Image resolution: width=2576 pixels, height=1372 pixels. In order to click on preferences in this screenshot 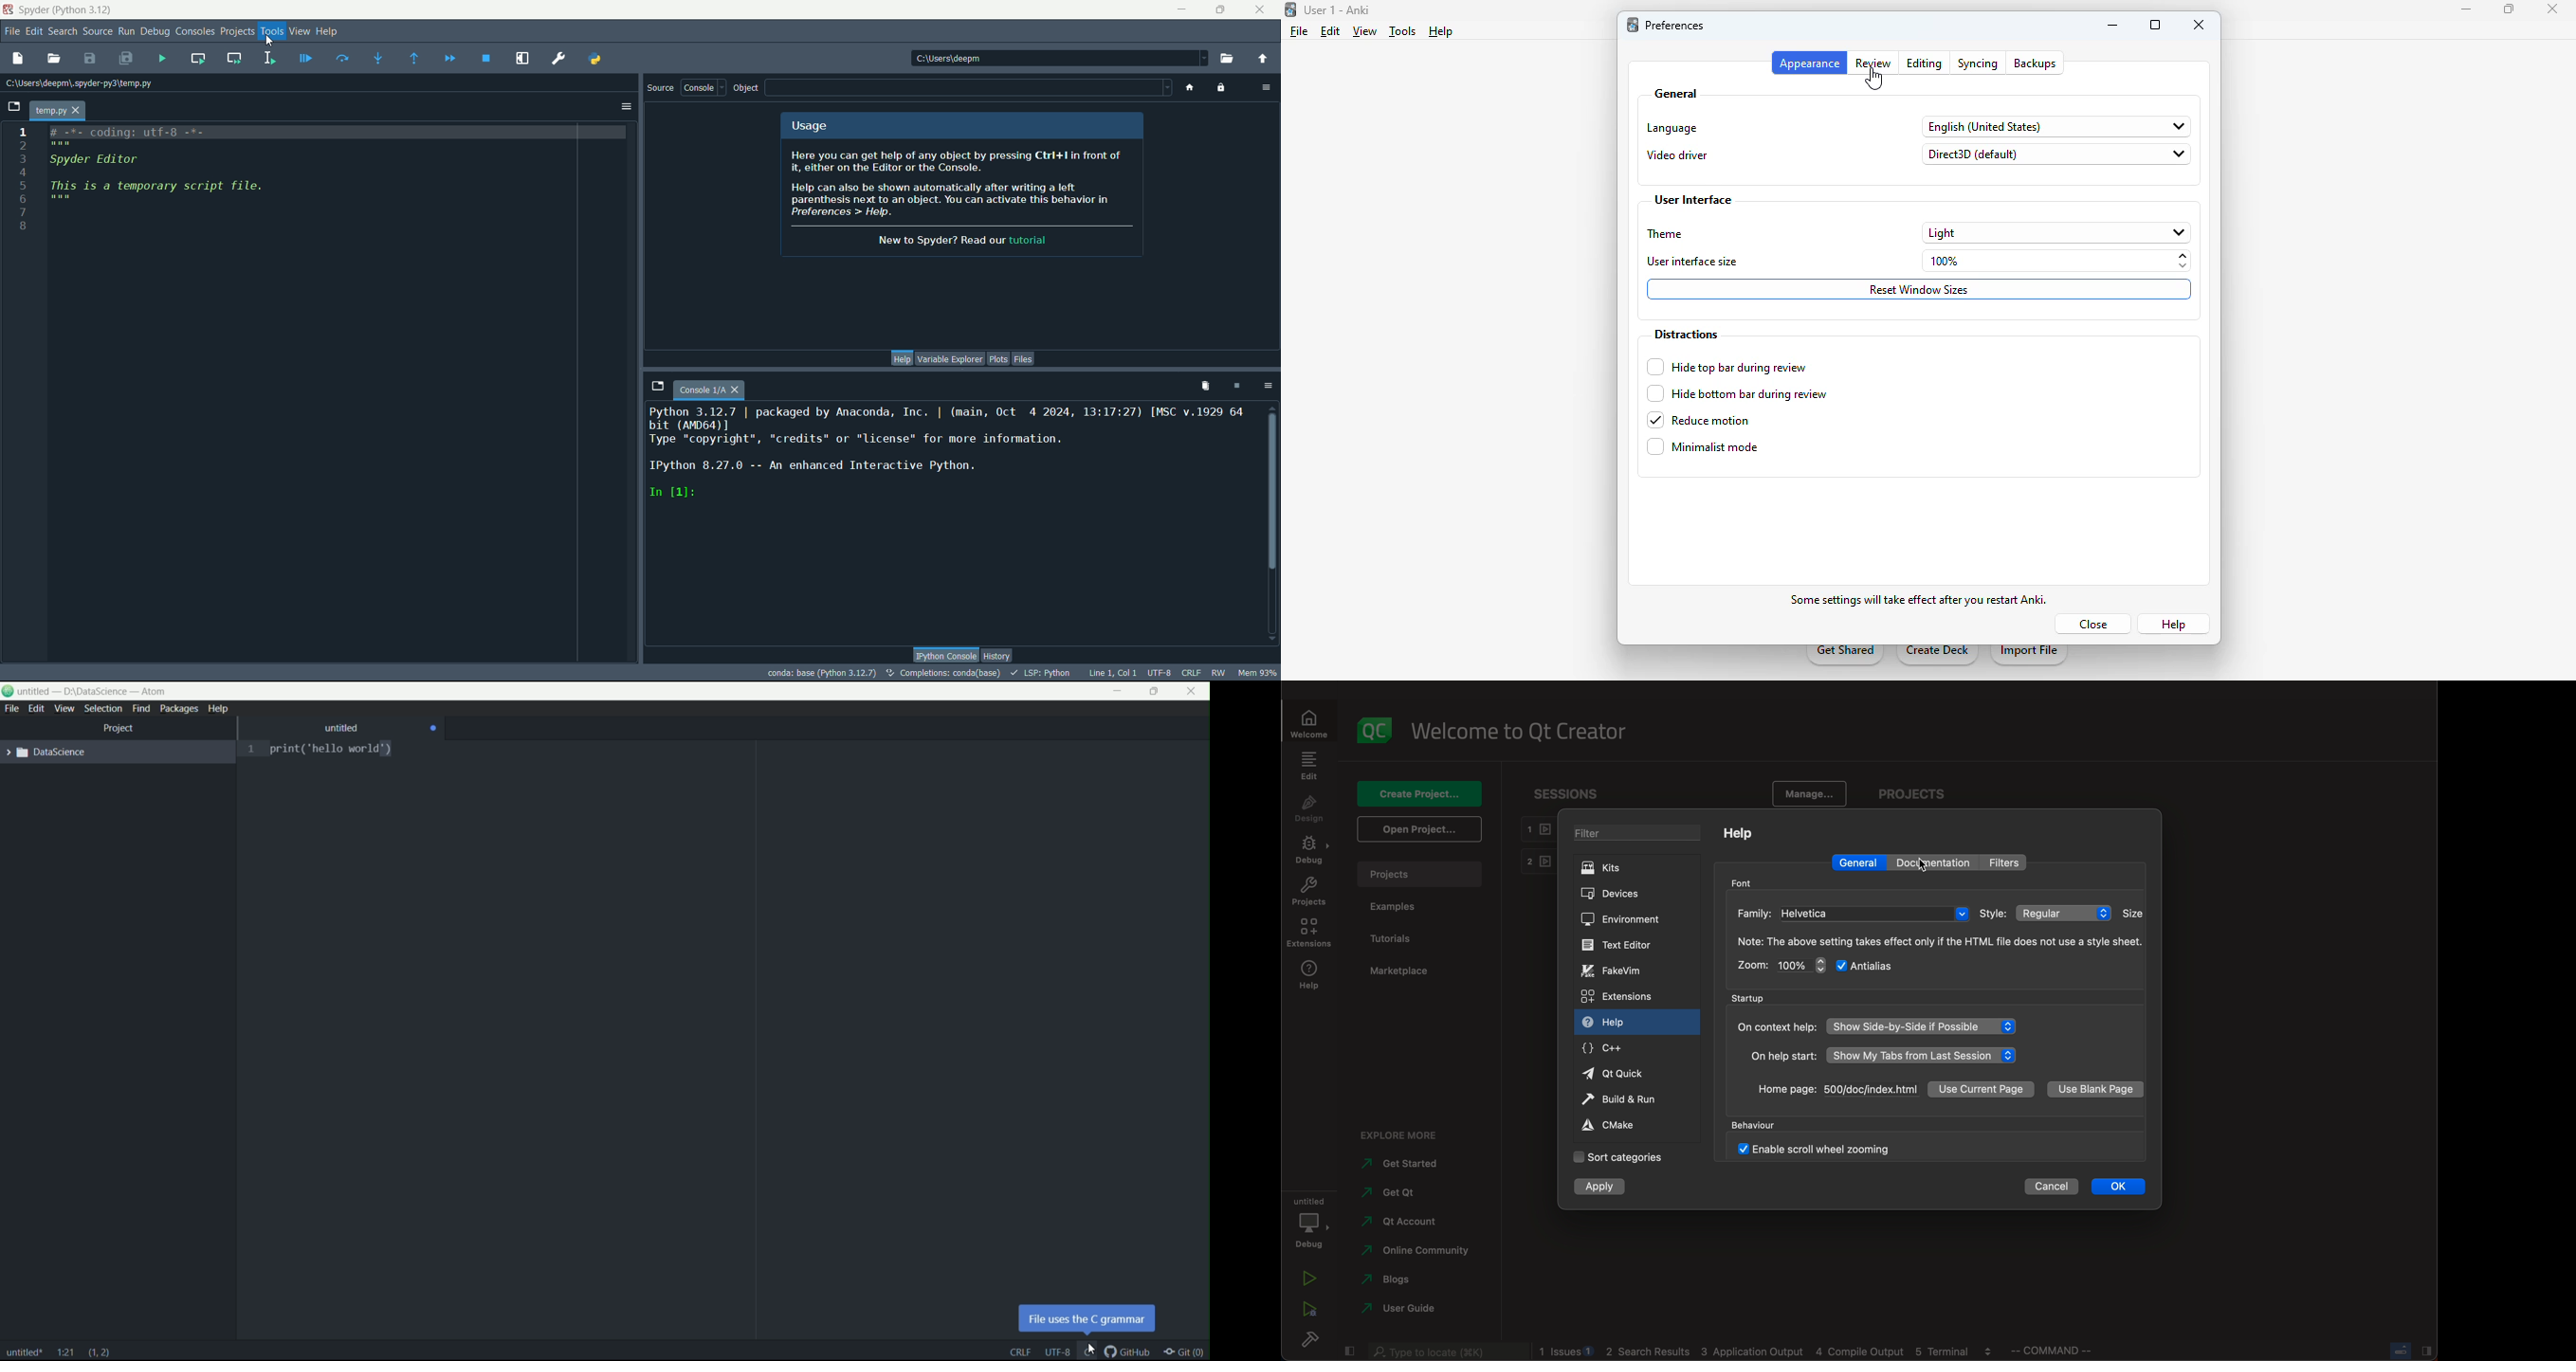, I will do `click(1676, 25)`.